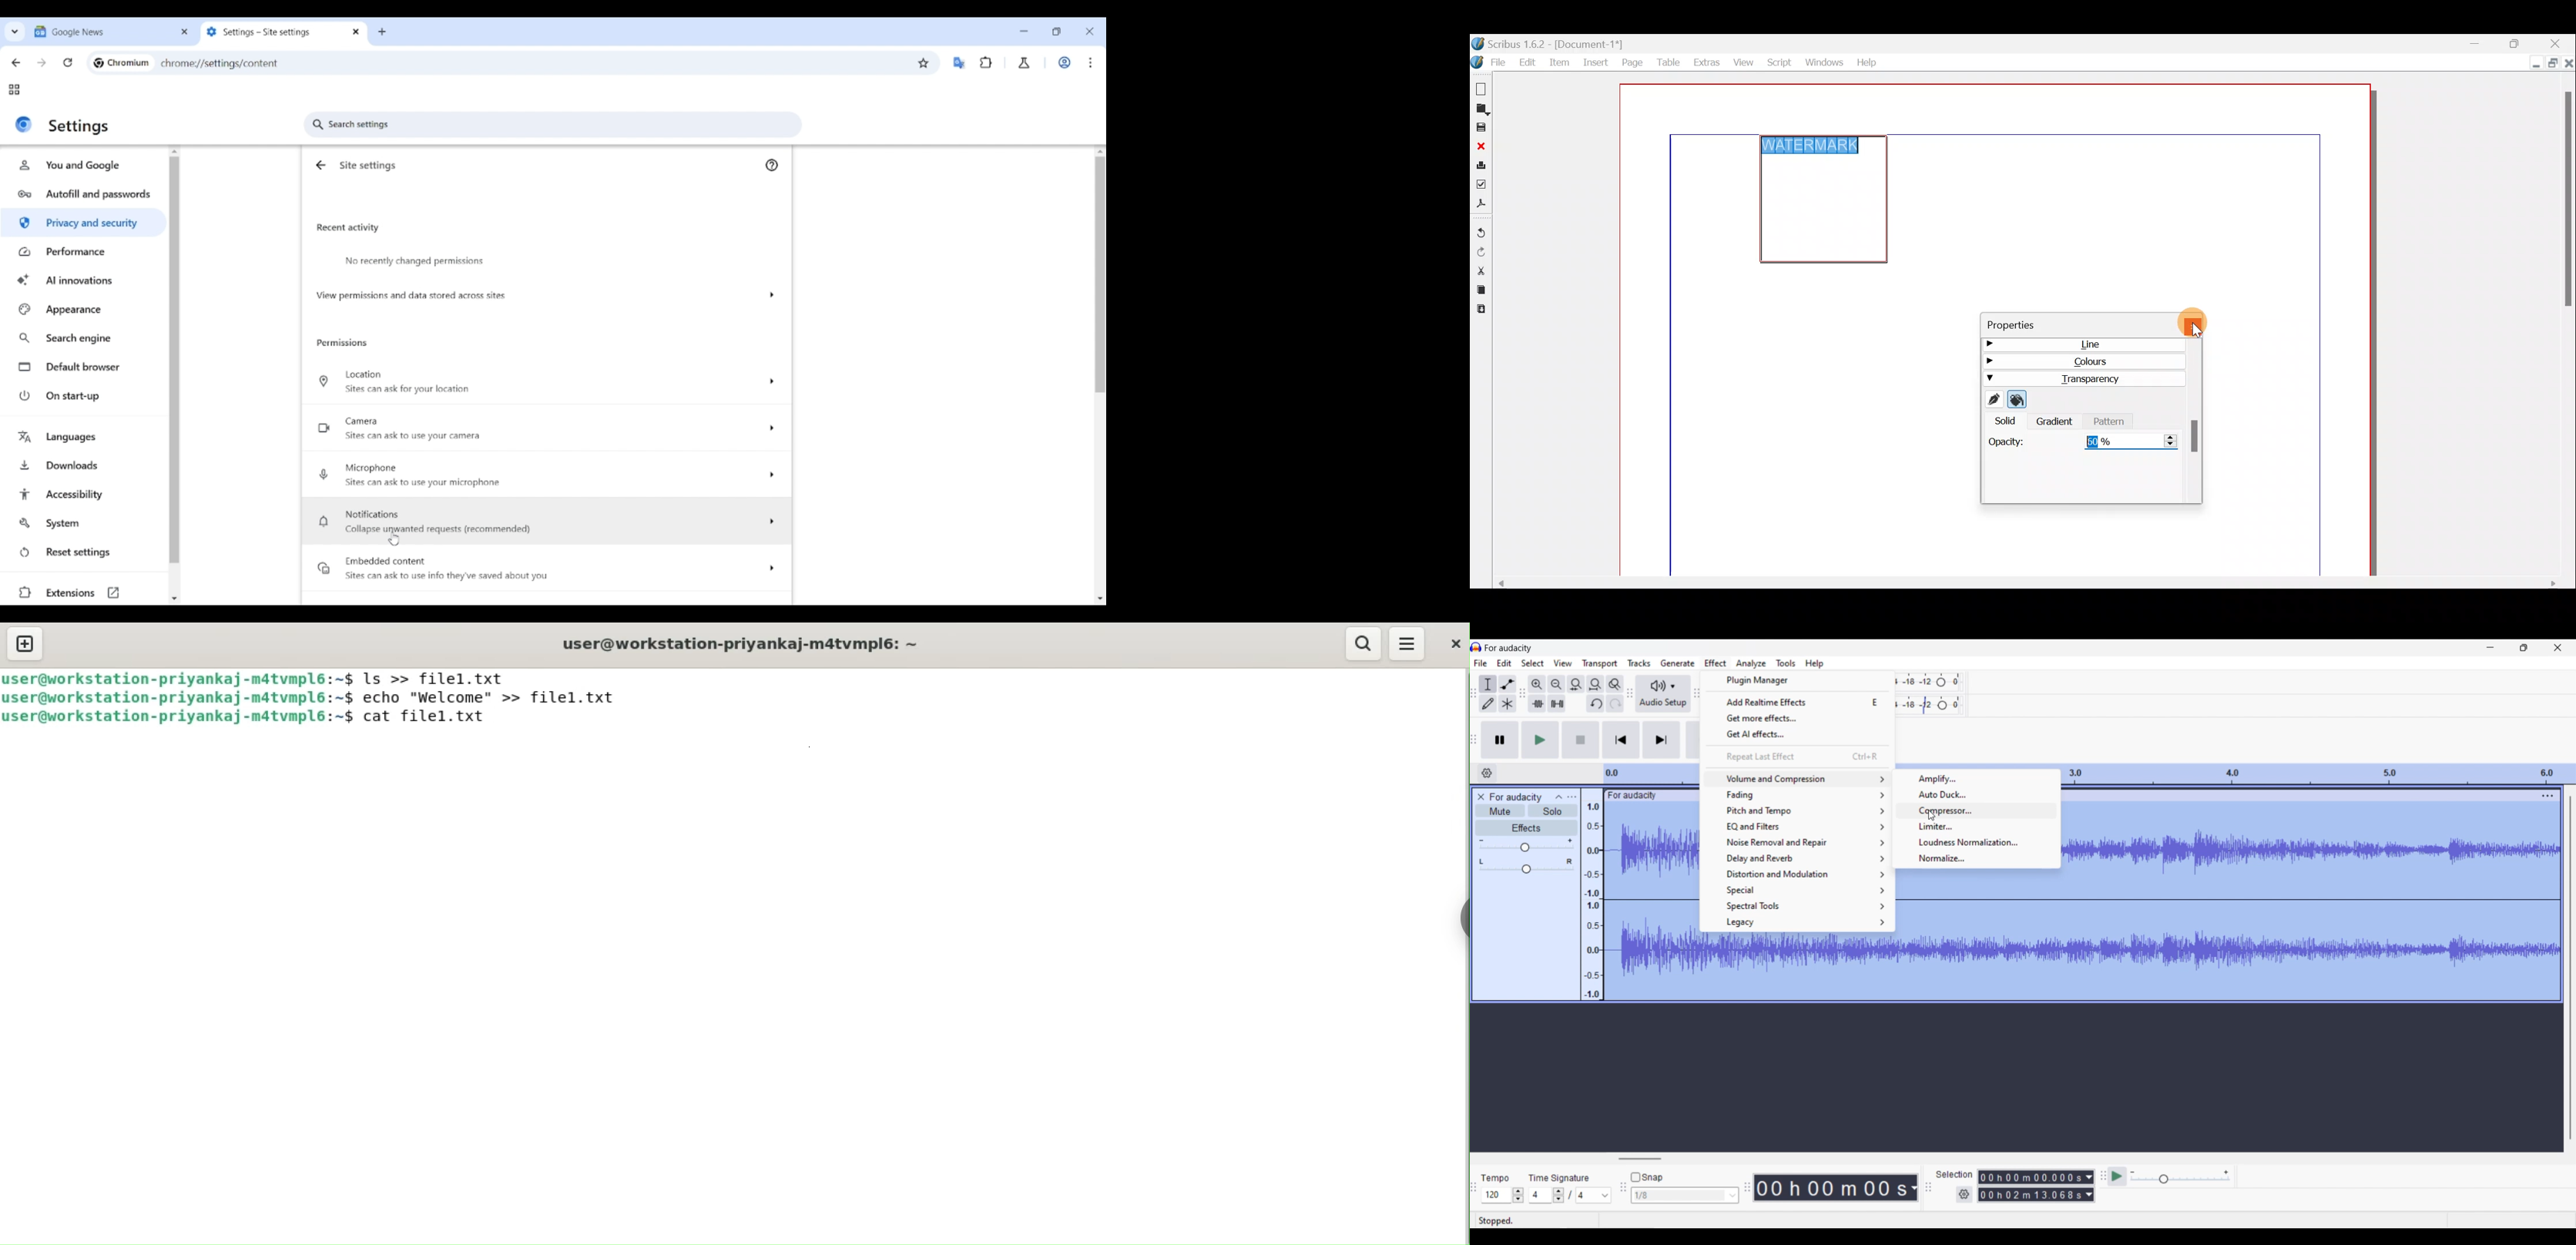 The image size is (2576, 1260). What do you see at coordinates (1533, 663) in the screenshot?
I see `Select menu` at bounding box center [1533, 663].